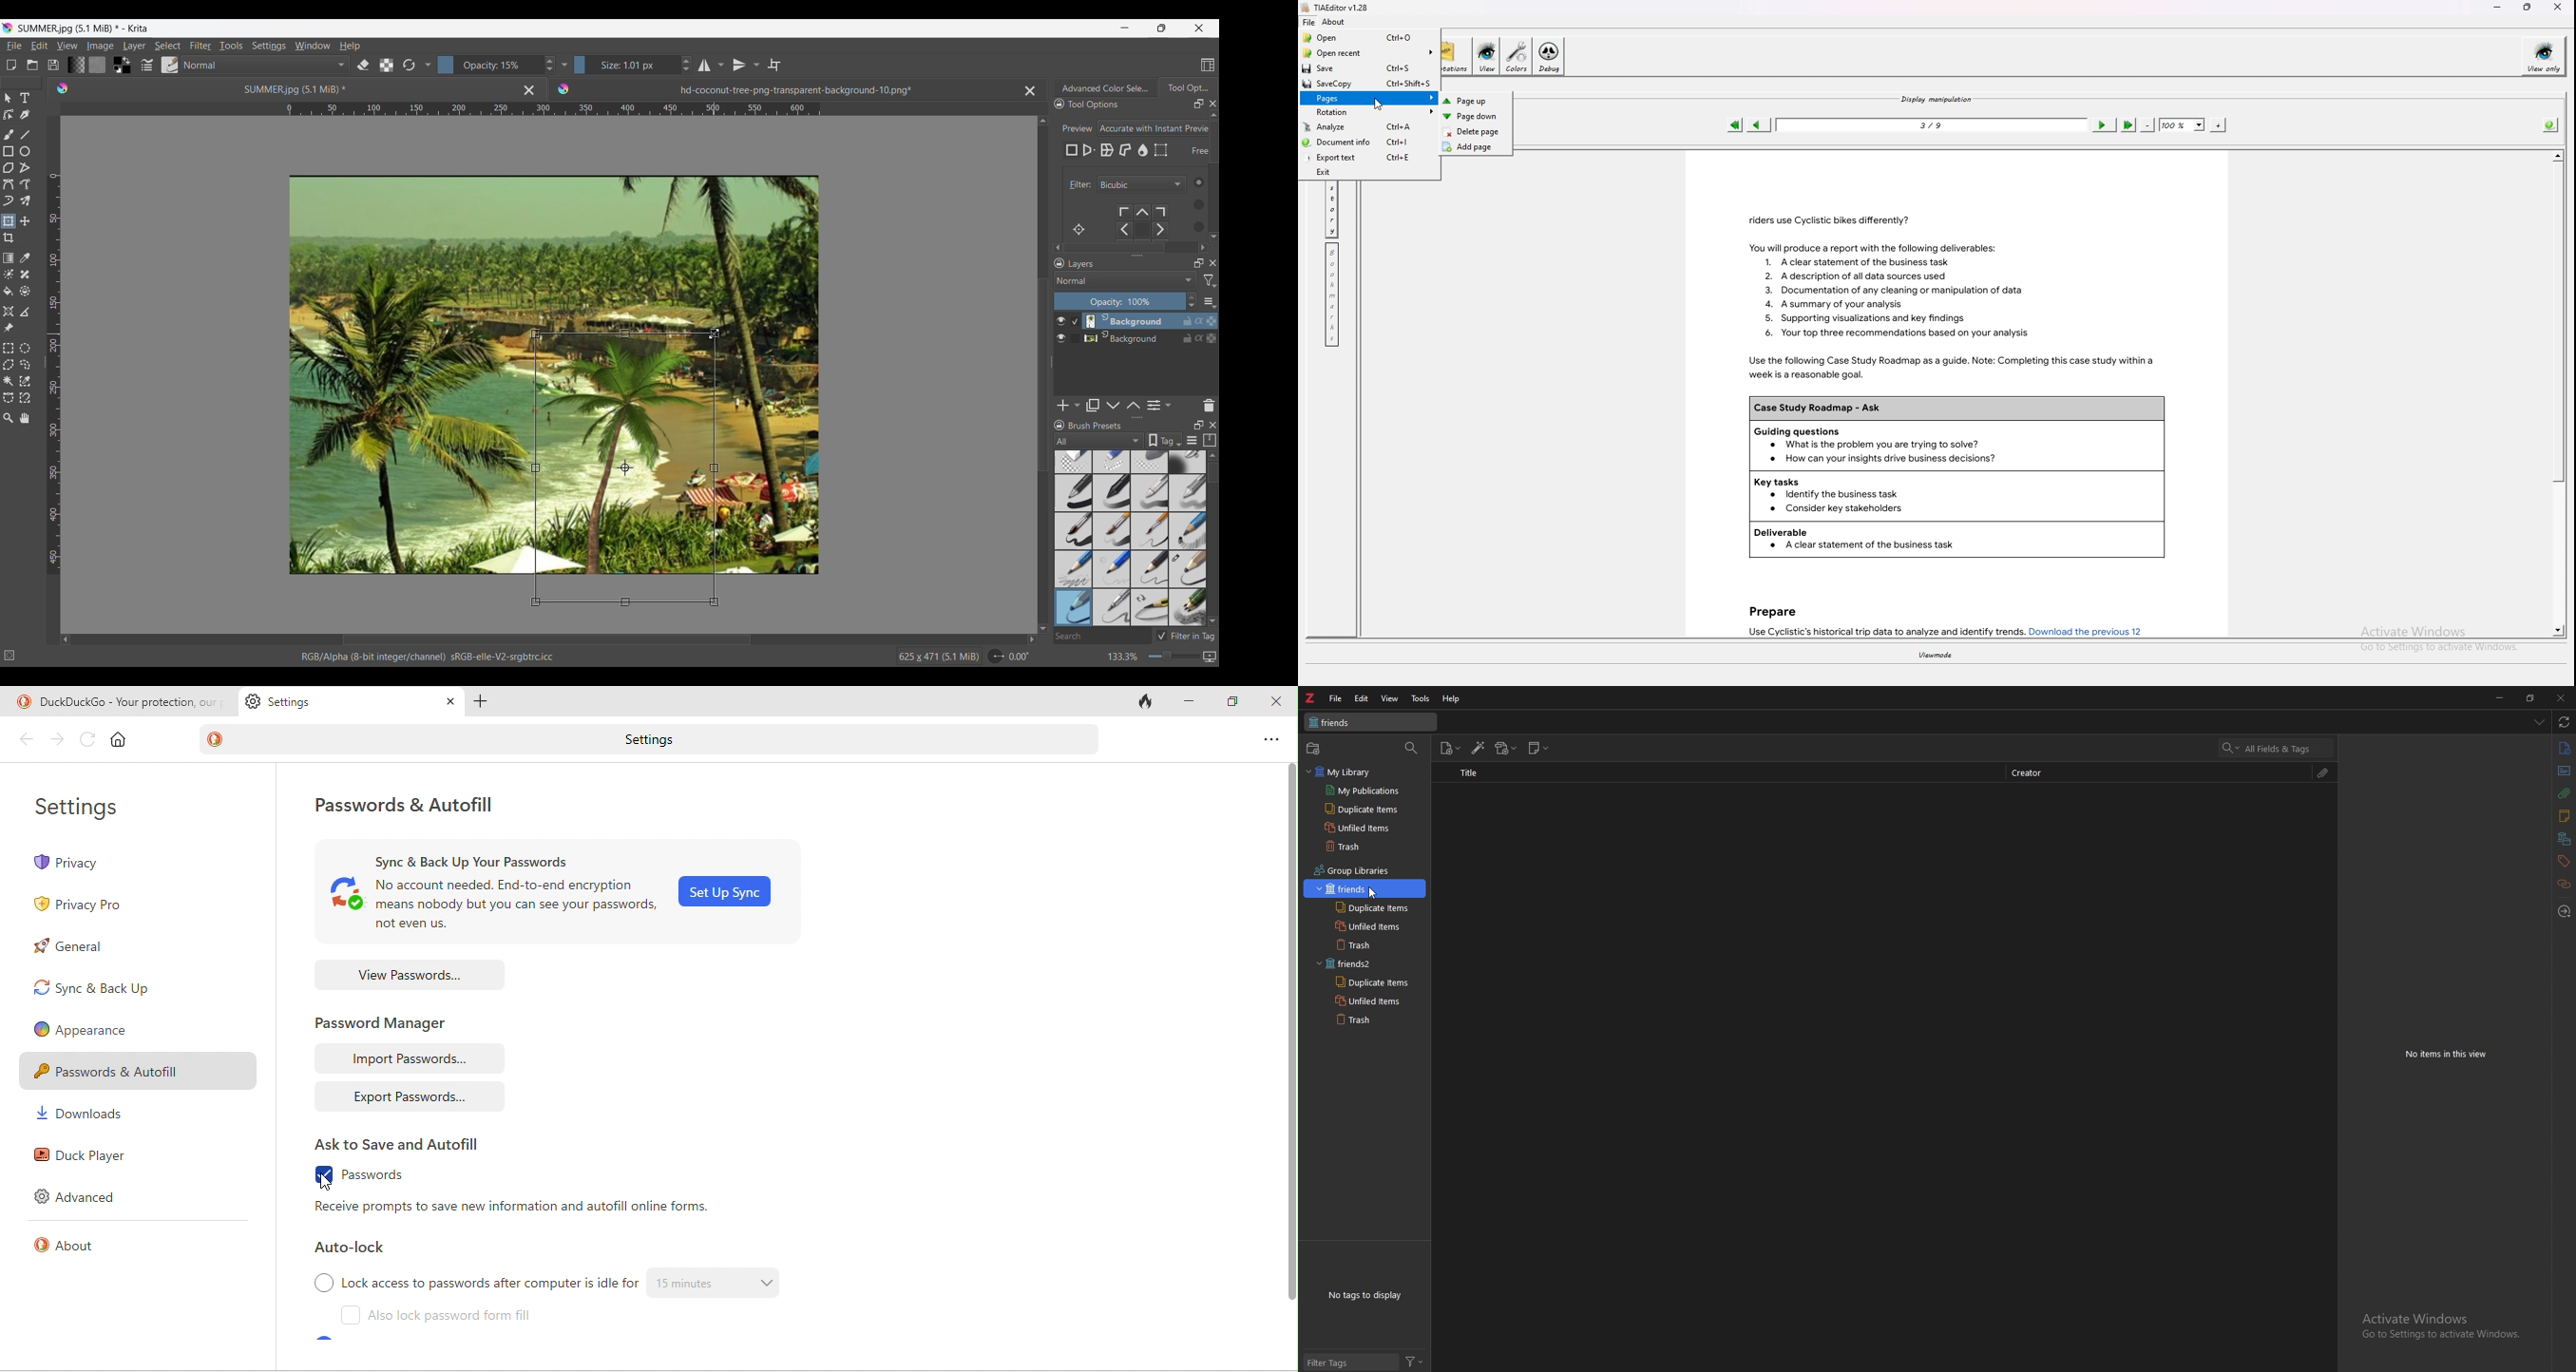 This screenshot has width=2576, height=1372. Describe the element at coordinates (1369, 827) in the screenshot. I see `unfiled items` at that location.